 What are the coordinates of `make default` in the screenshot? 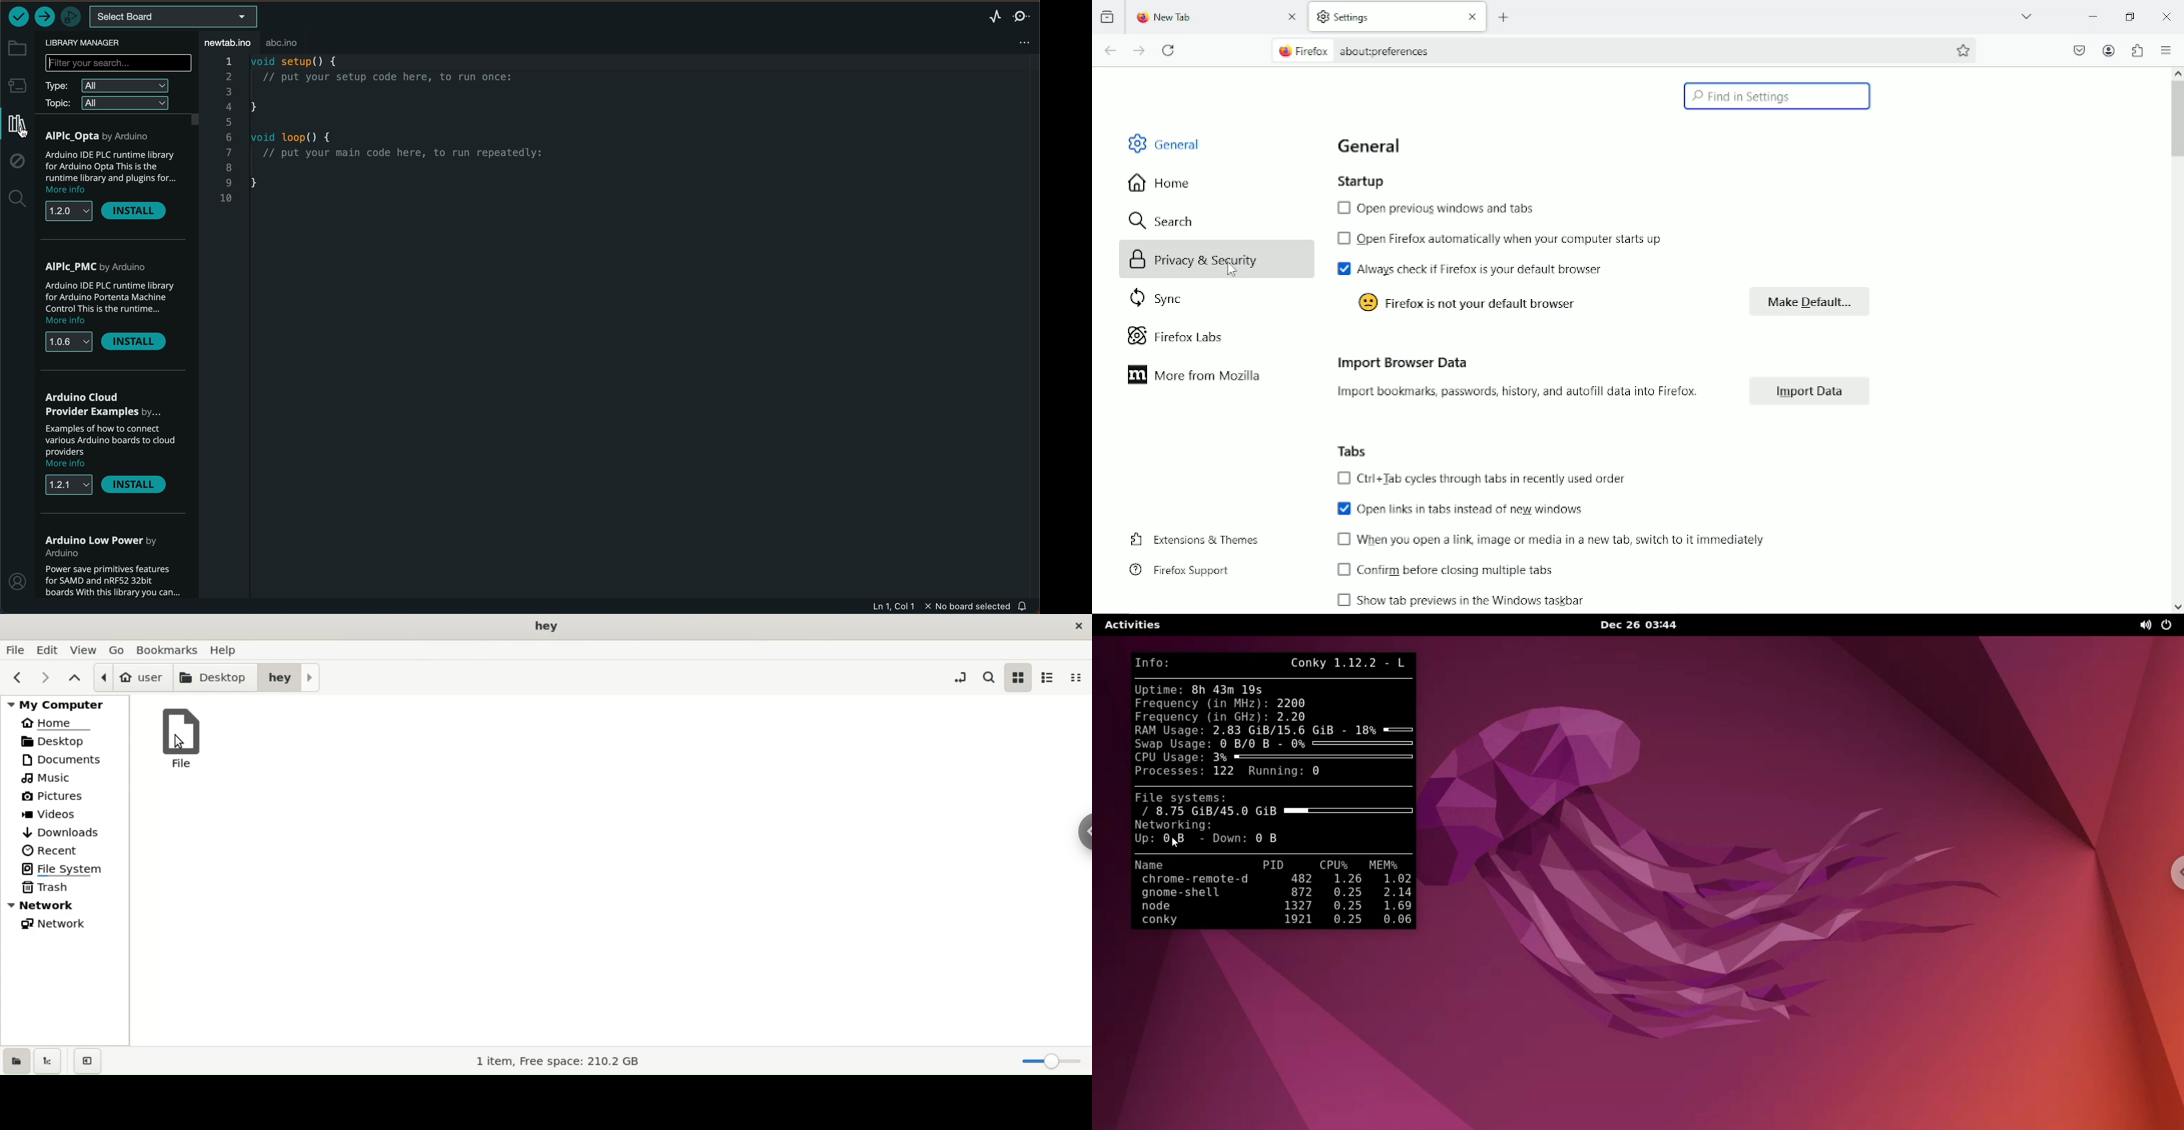 It's located at (1815, 303).